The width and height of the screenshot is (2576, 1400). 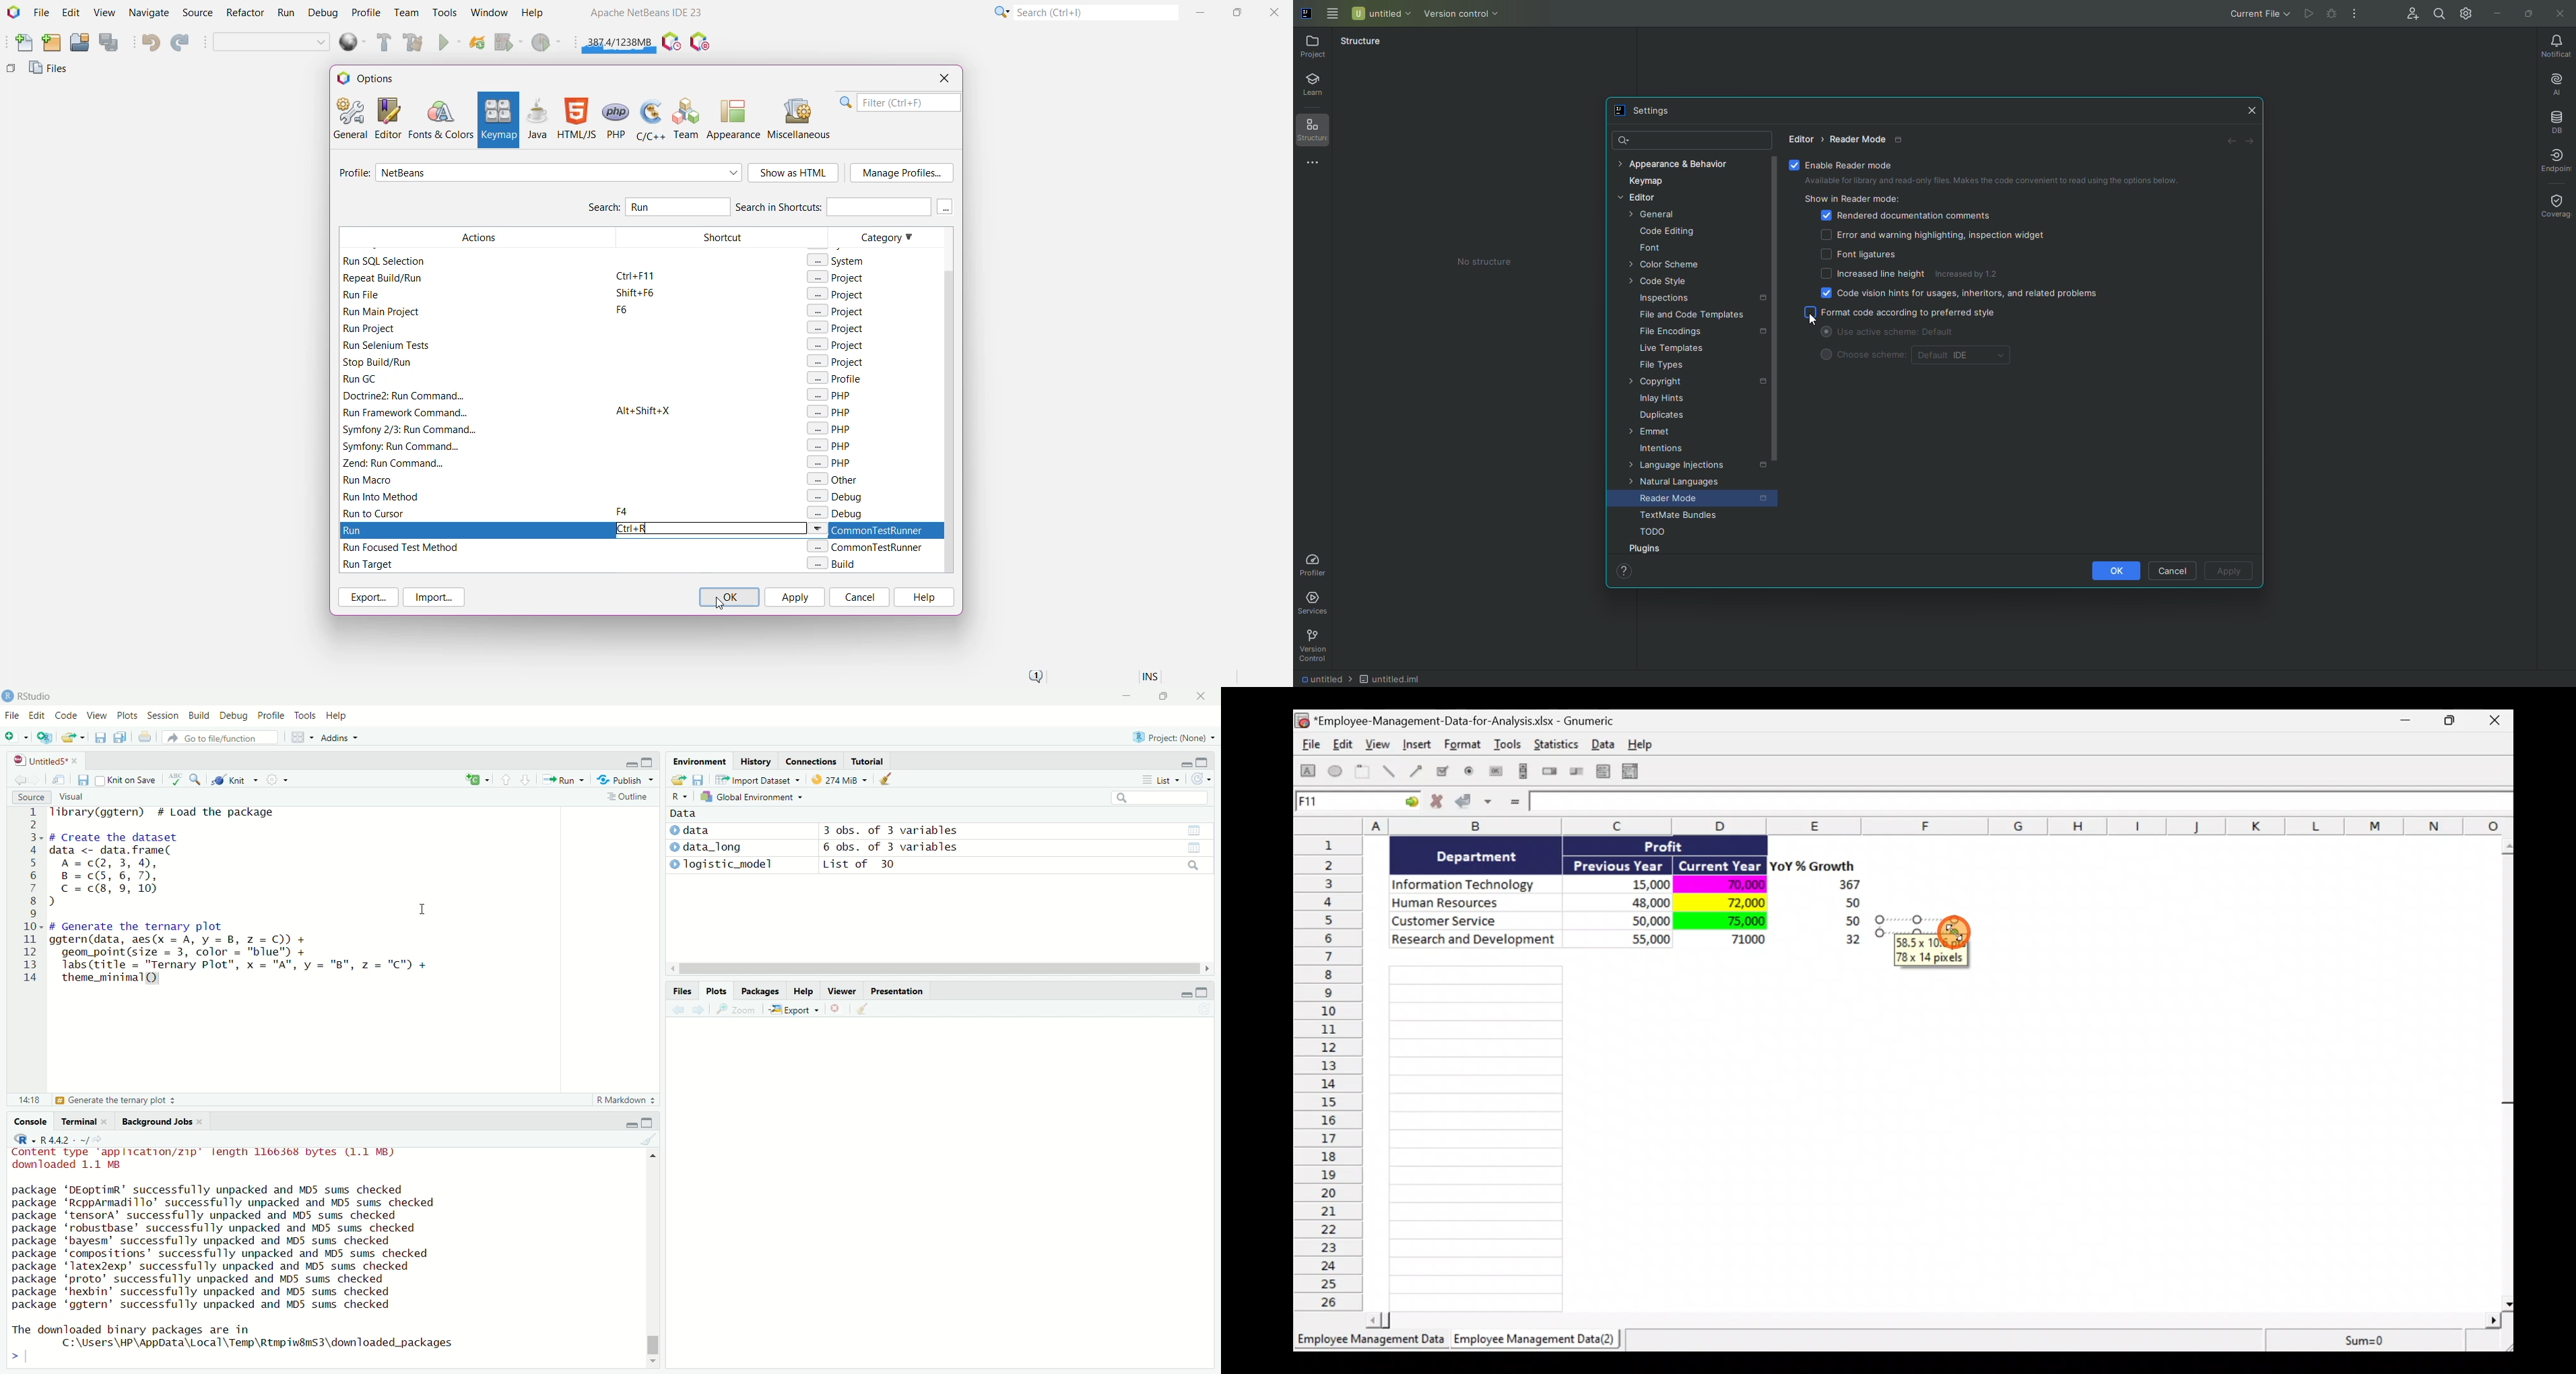 I want to click on back, so click(x=18, y=778).